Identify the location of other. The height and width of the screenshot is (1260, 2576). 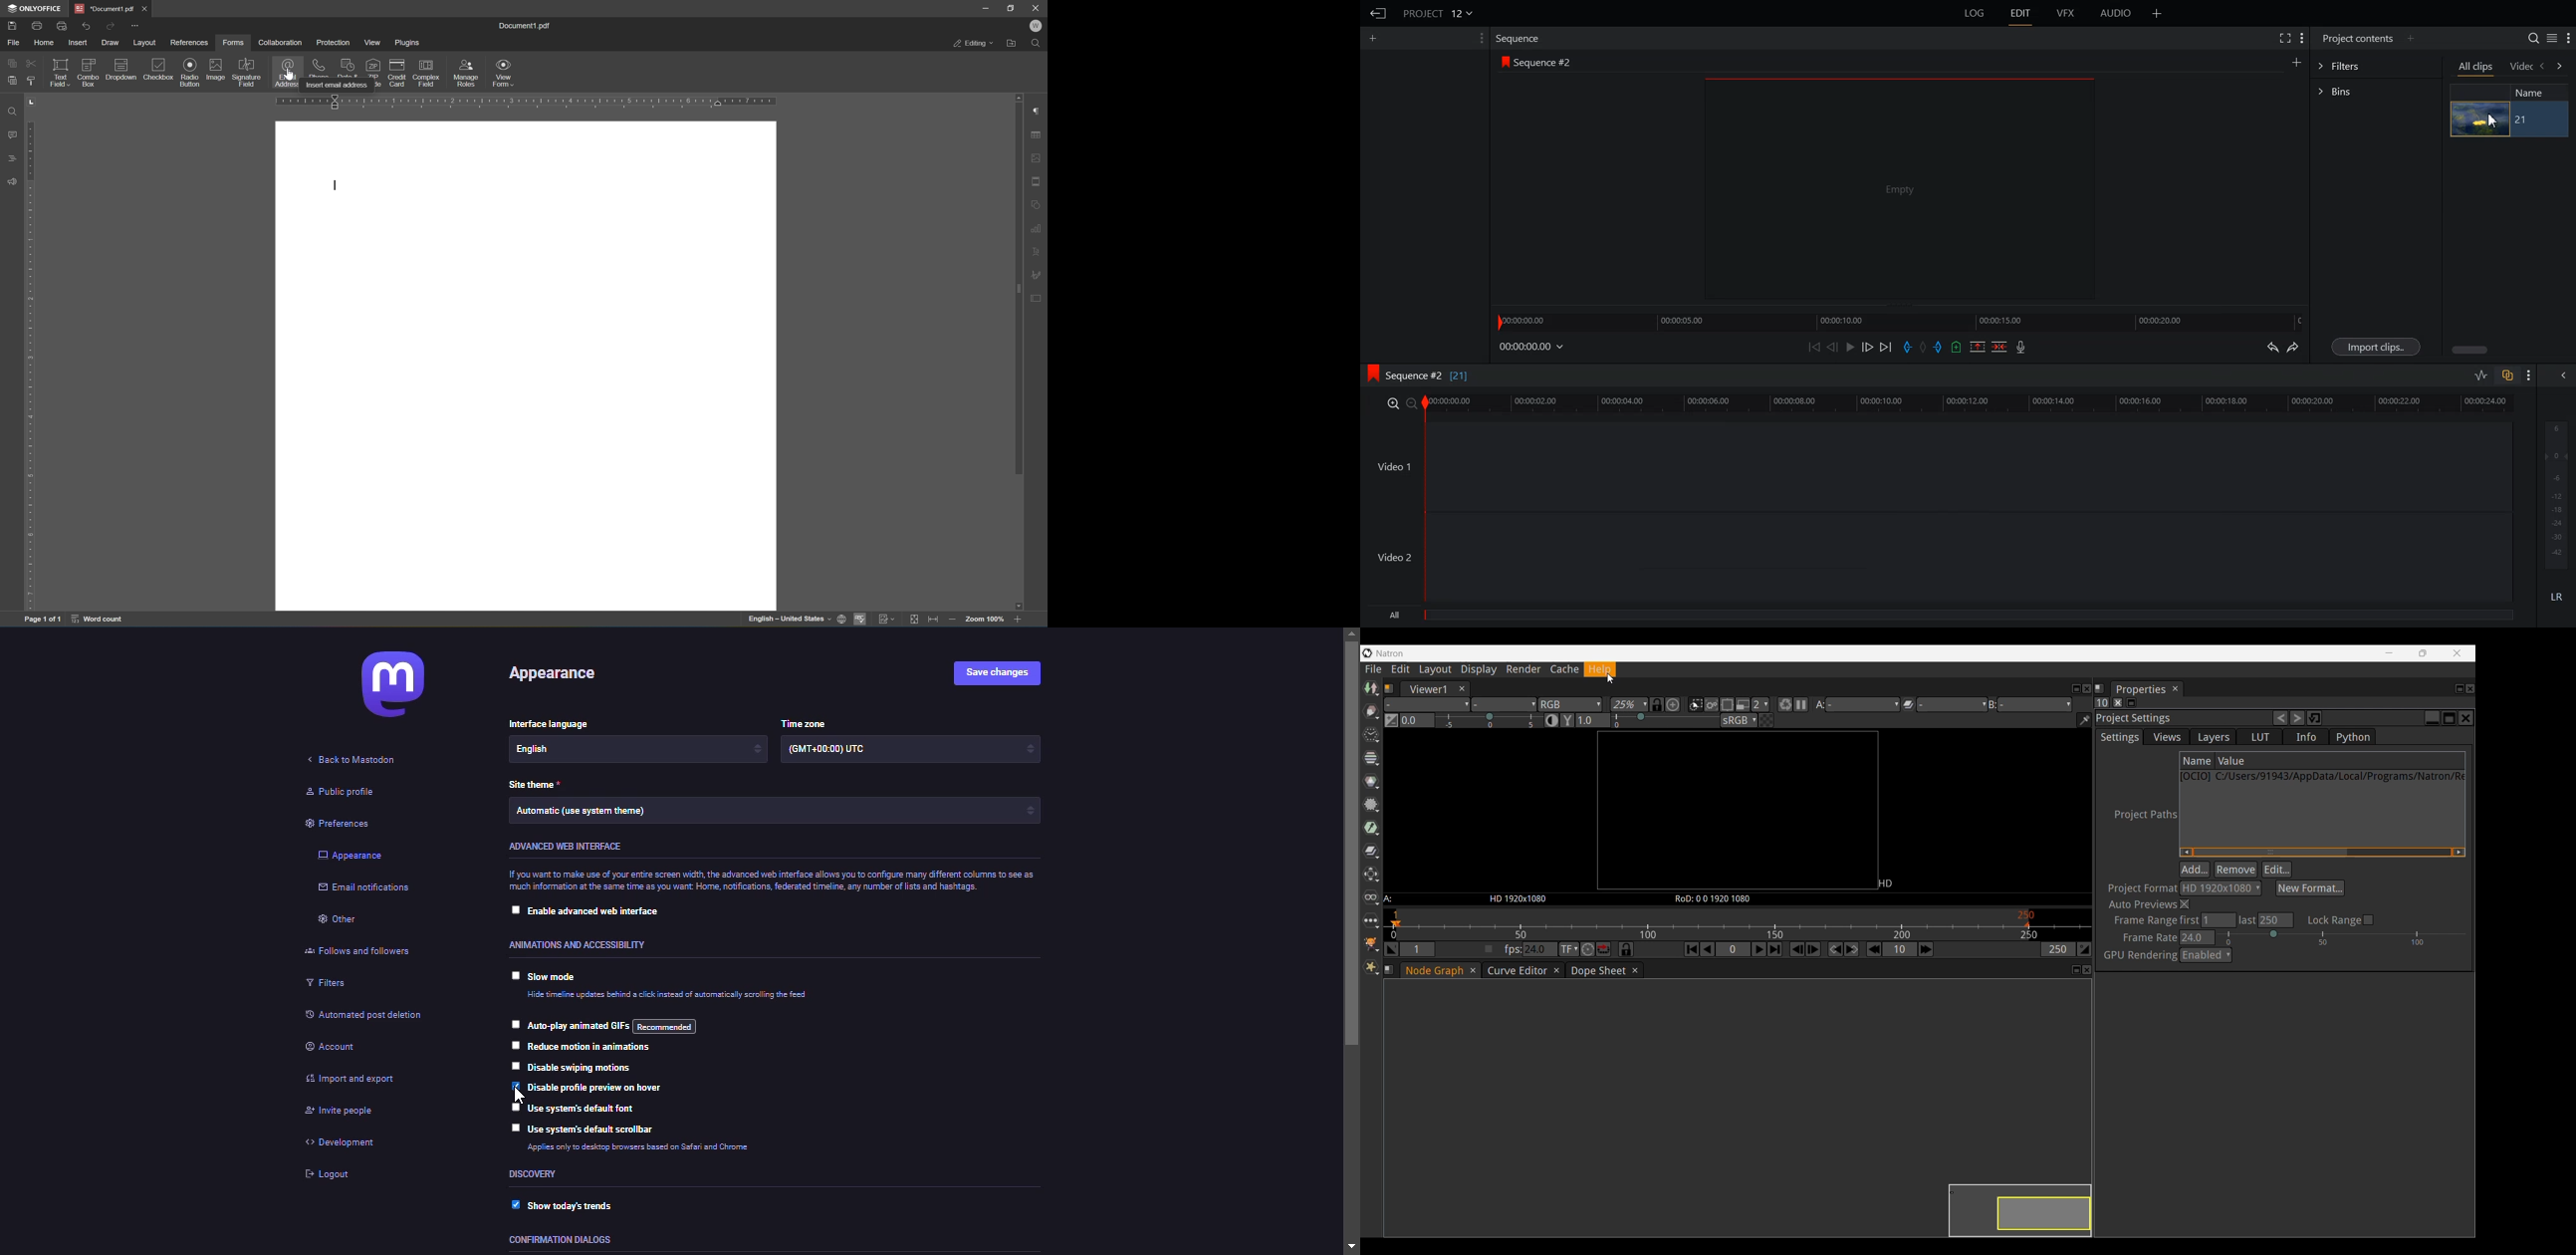
(337, 921).